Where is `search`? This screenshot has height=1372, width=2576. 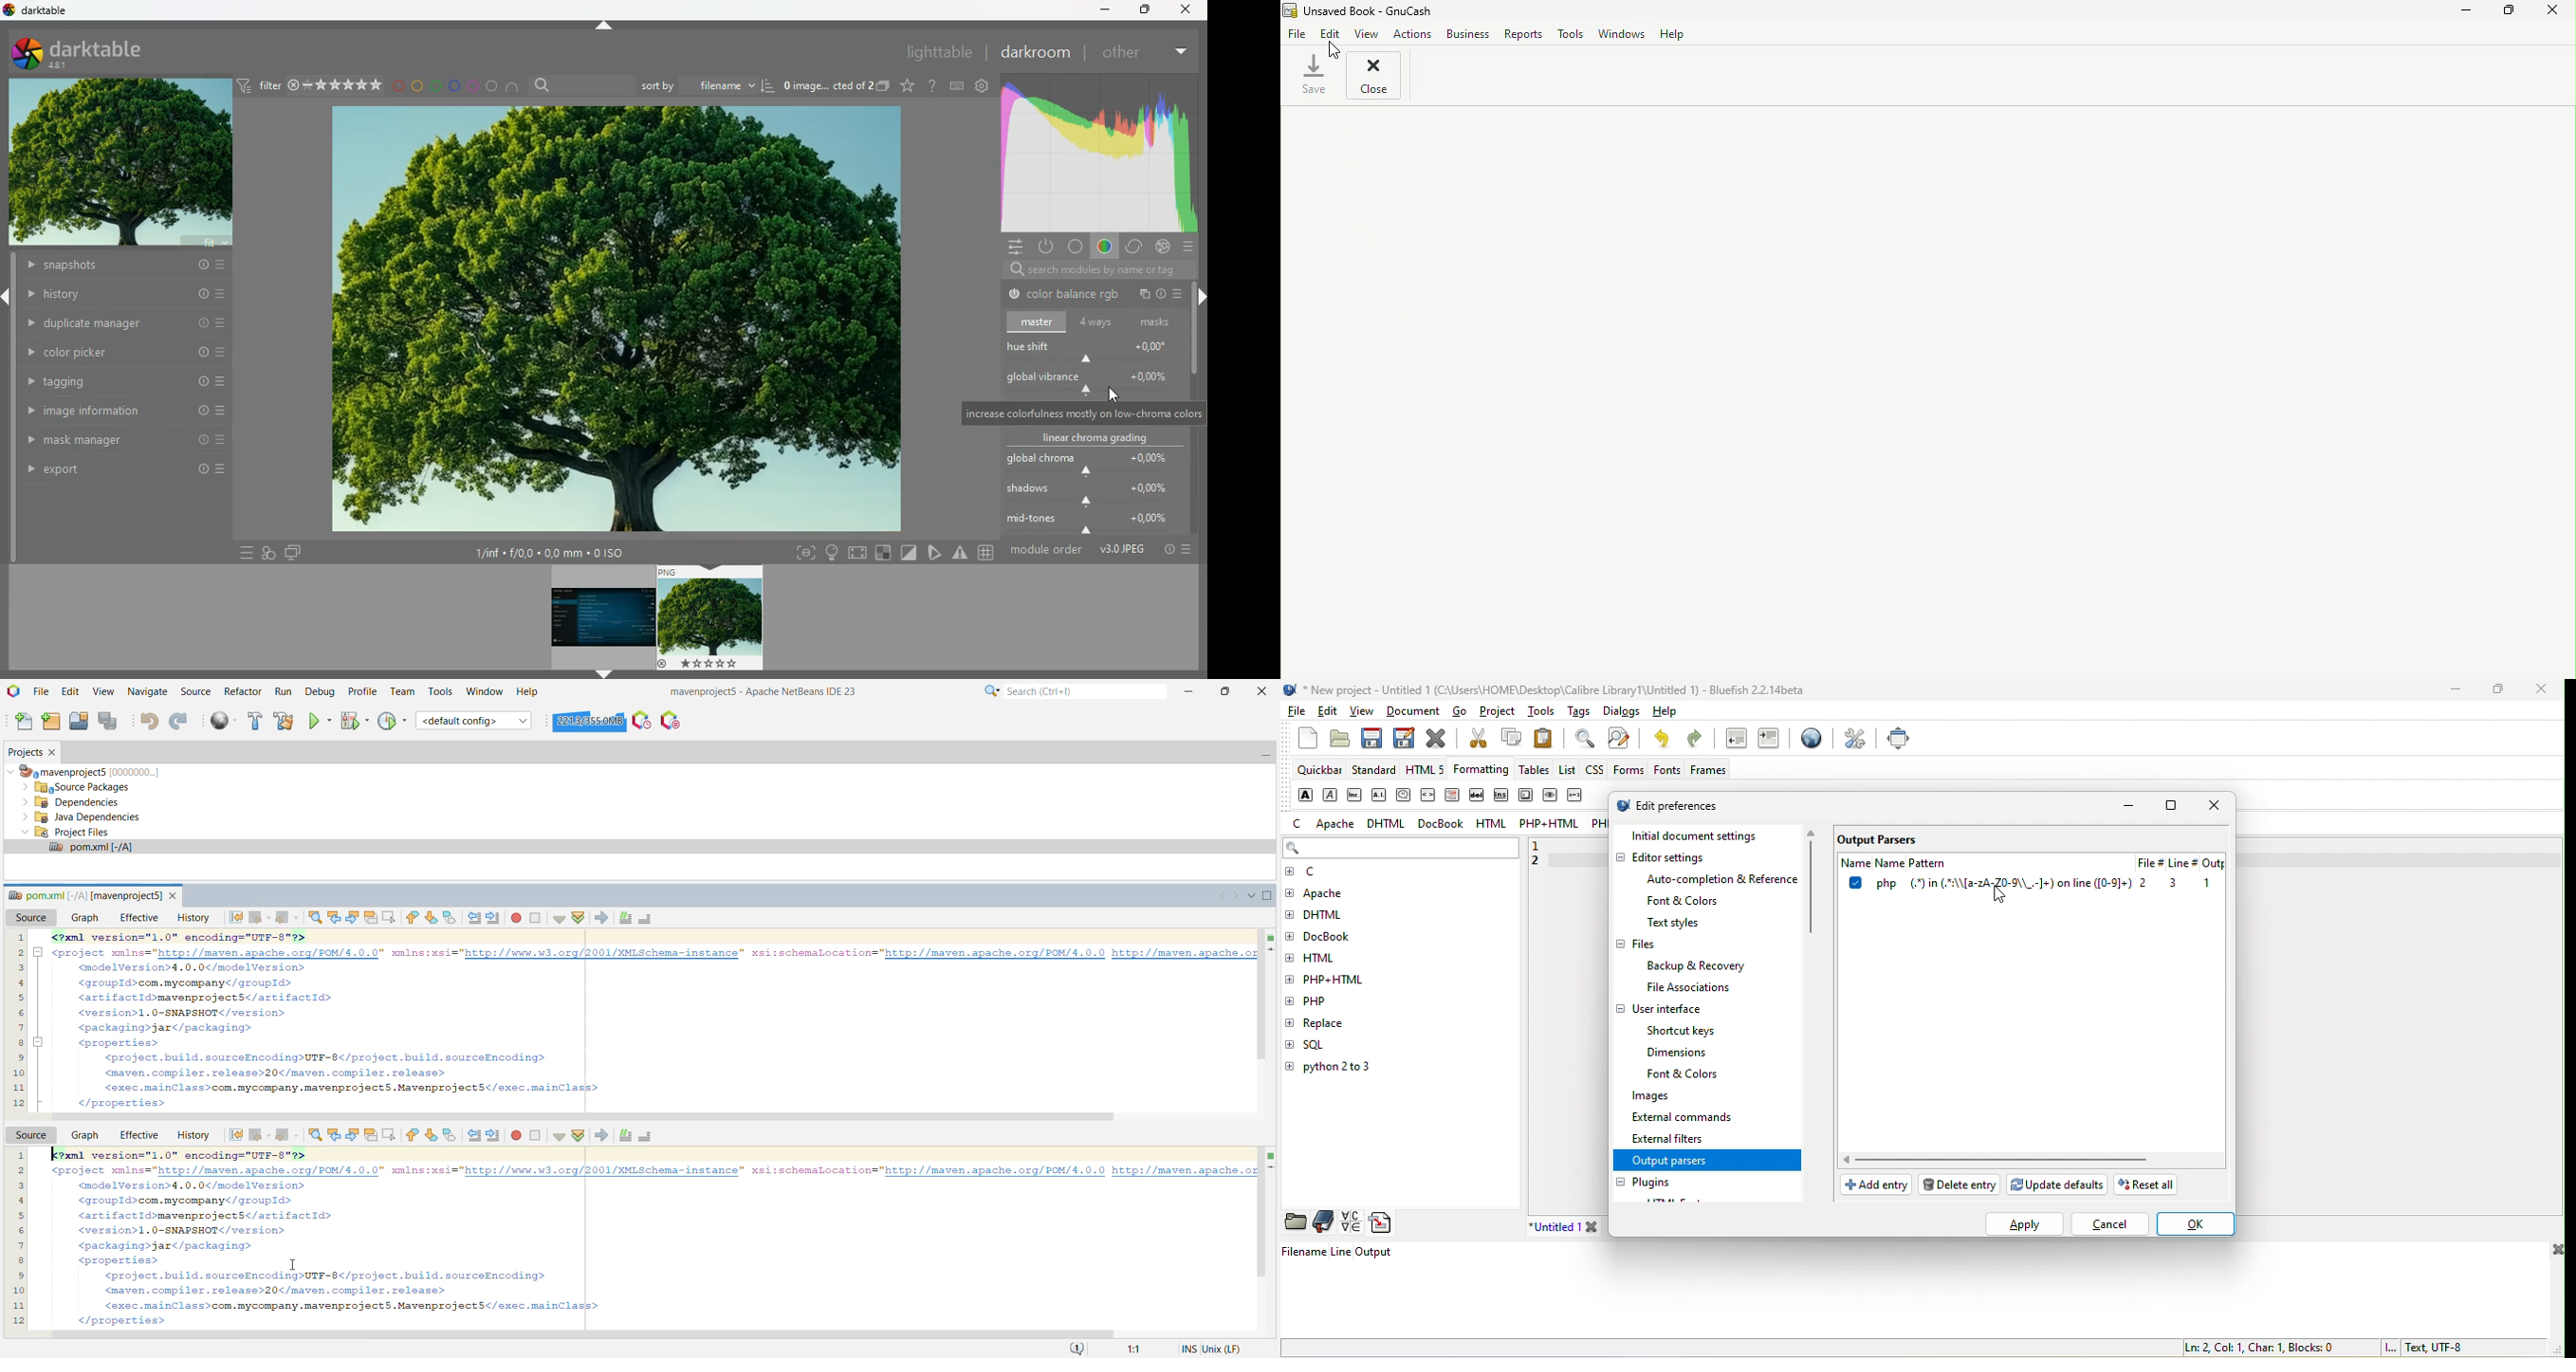
search is located at coordinates (1091, 271).